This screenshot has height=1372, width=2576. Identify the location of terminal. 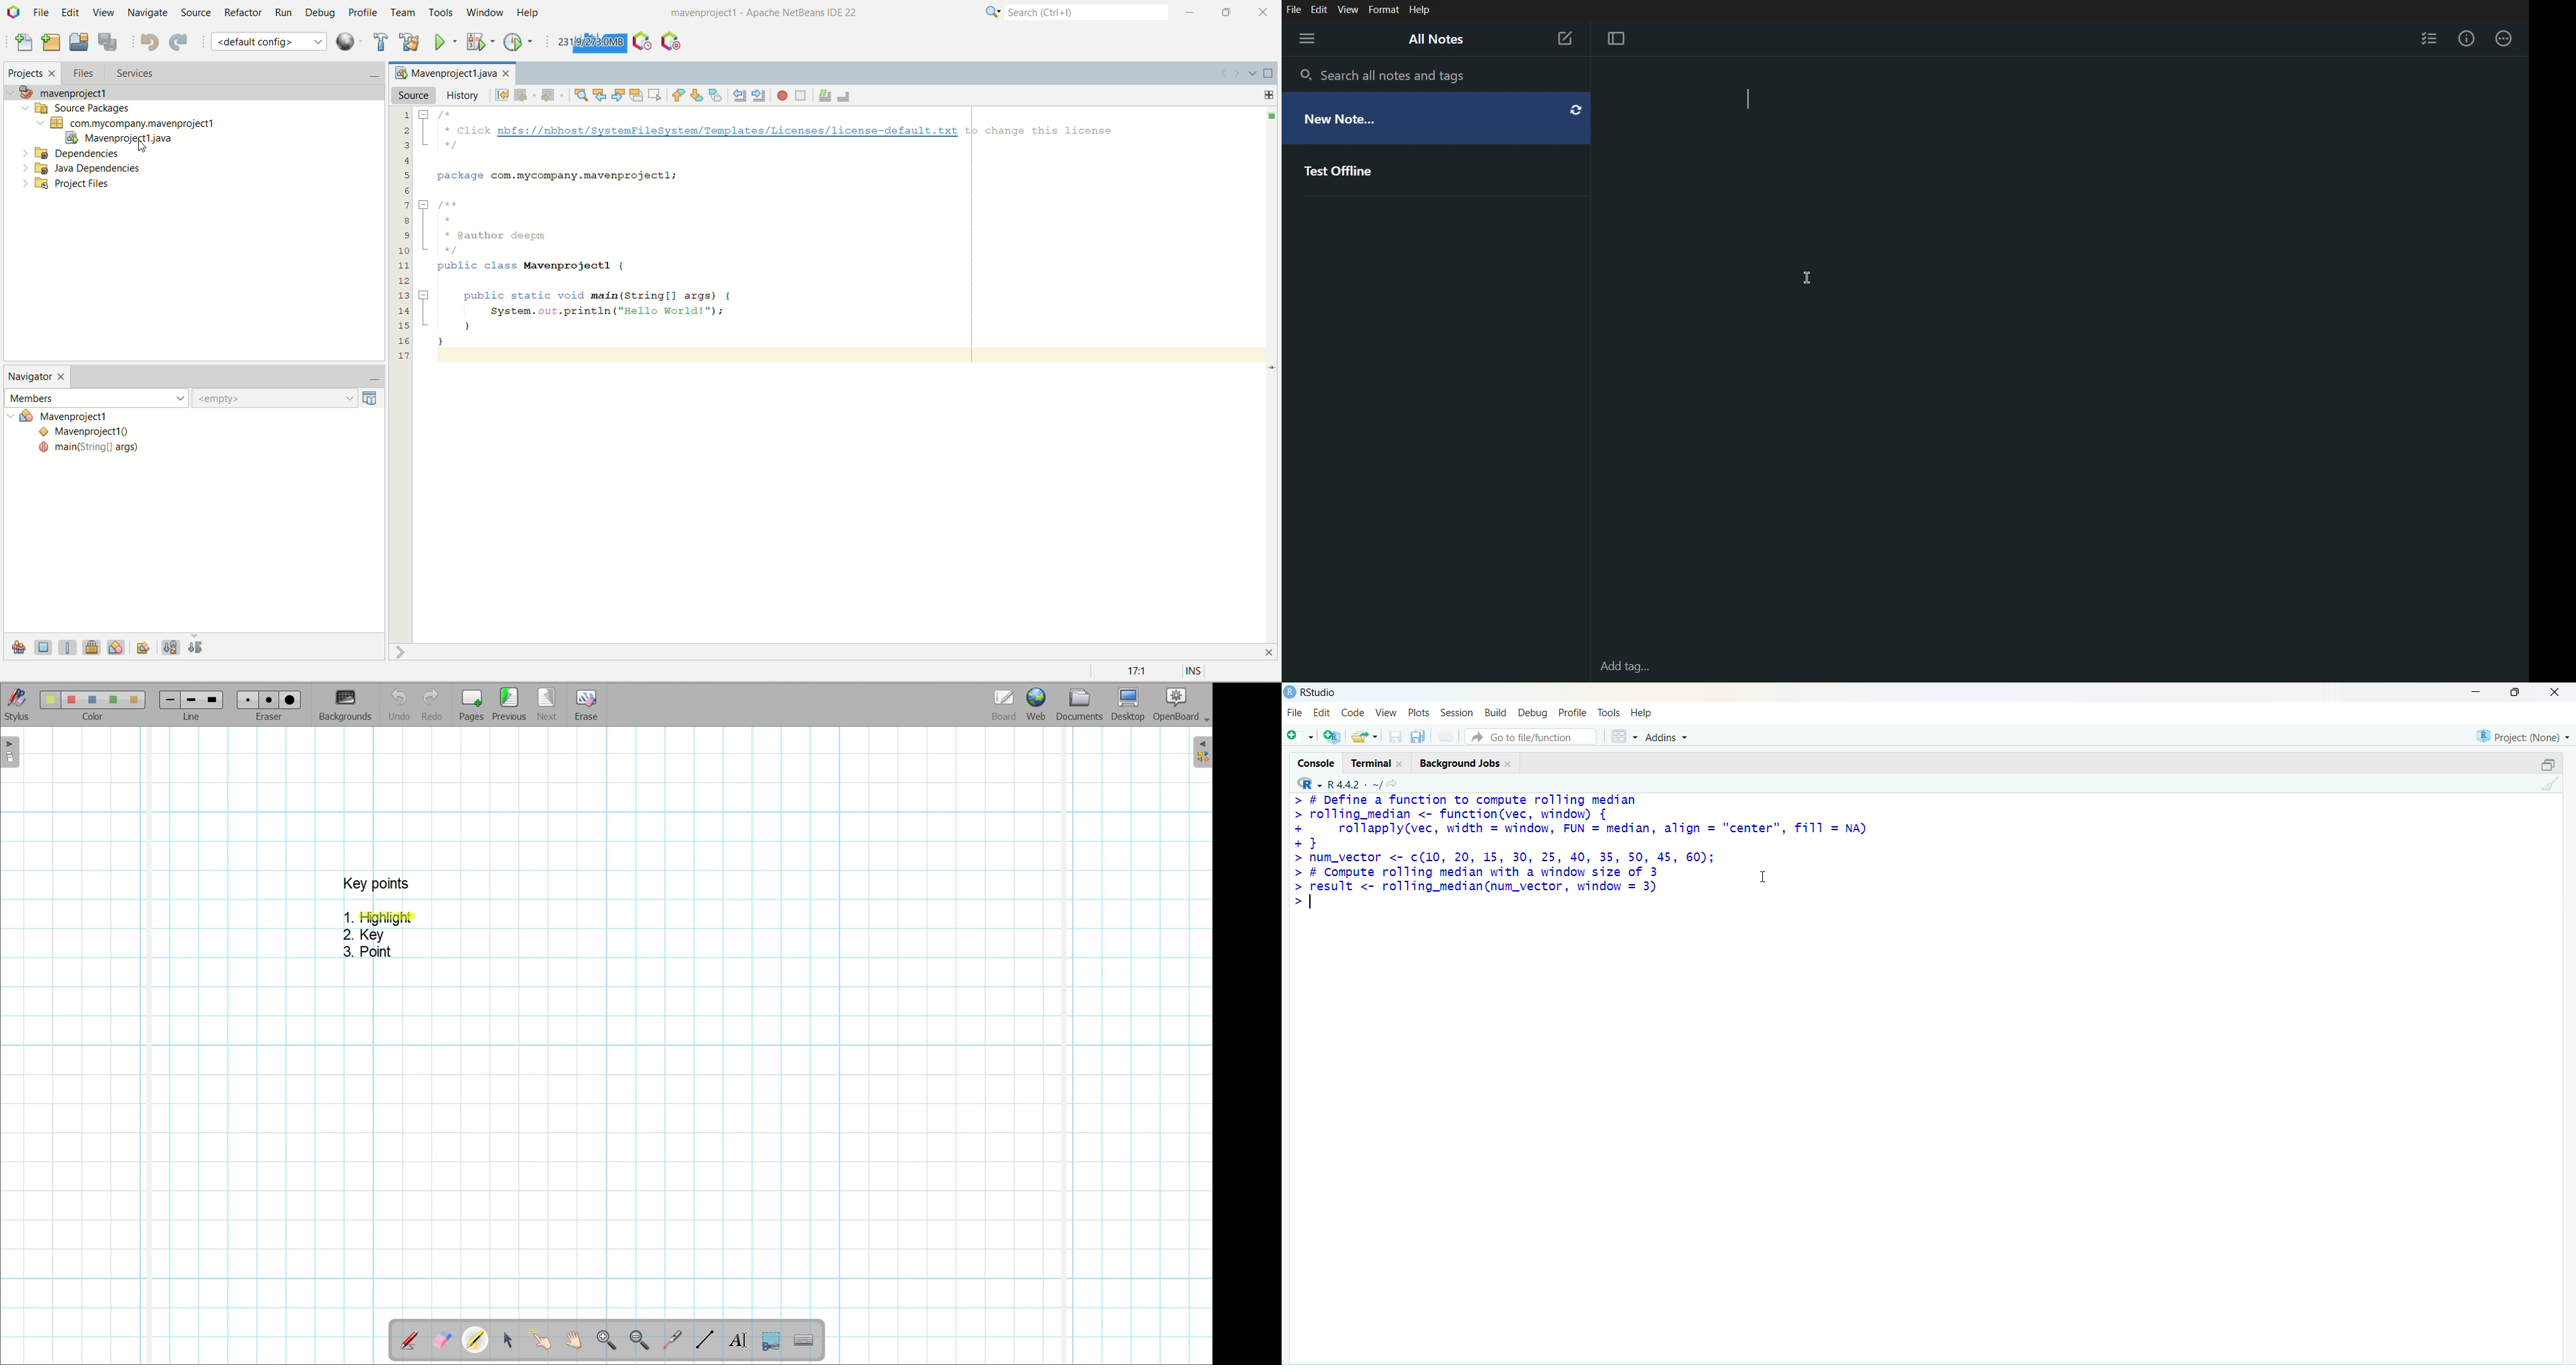
(1371, 763).